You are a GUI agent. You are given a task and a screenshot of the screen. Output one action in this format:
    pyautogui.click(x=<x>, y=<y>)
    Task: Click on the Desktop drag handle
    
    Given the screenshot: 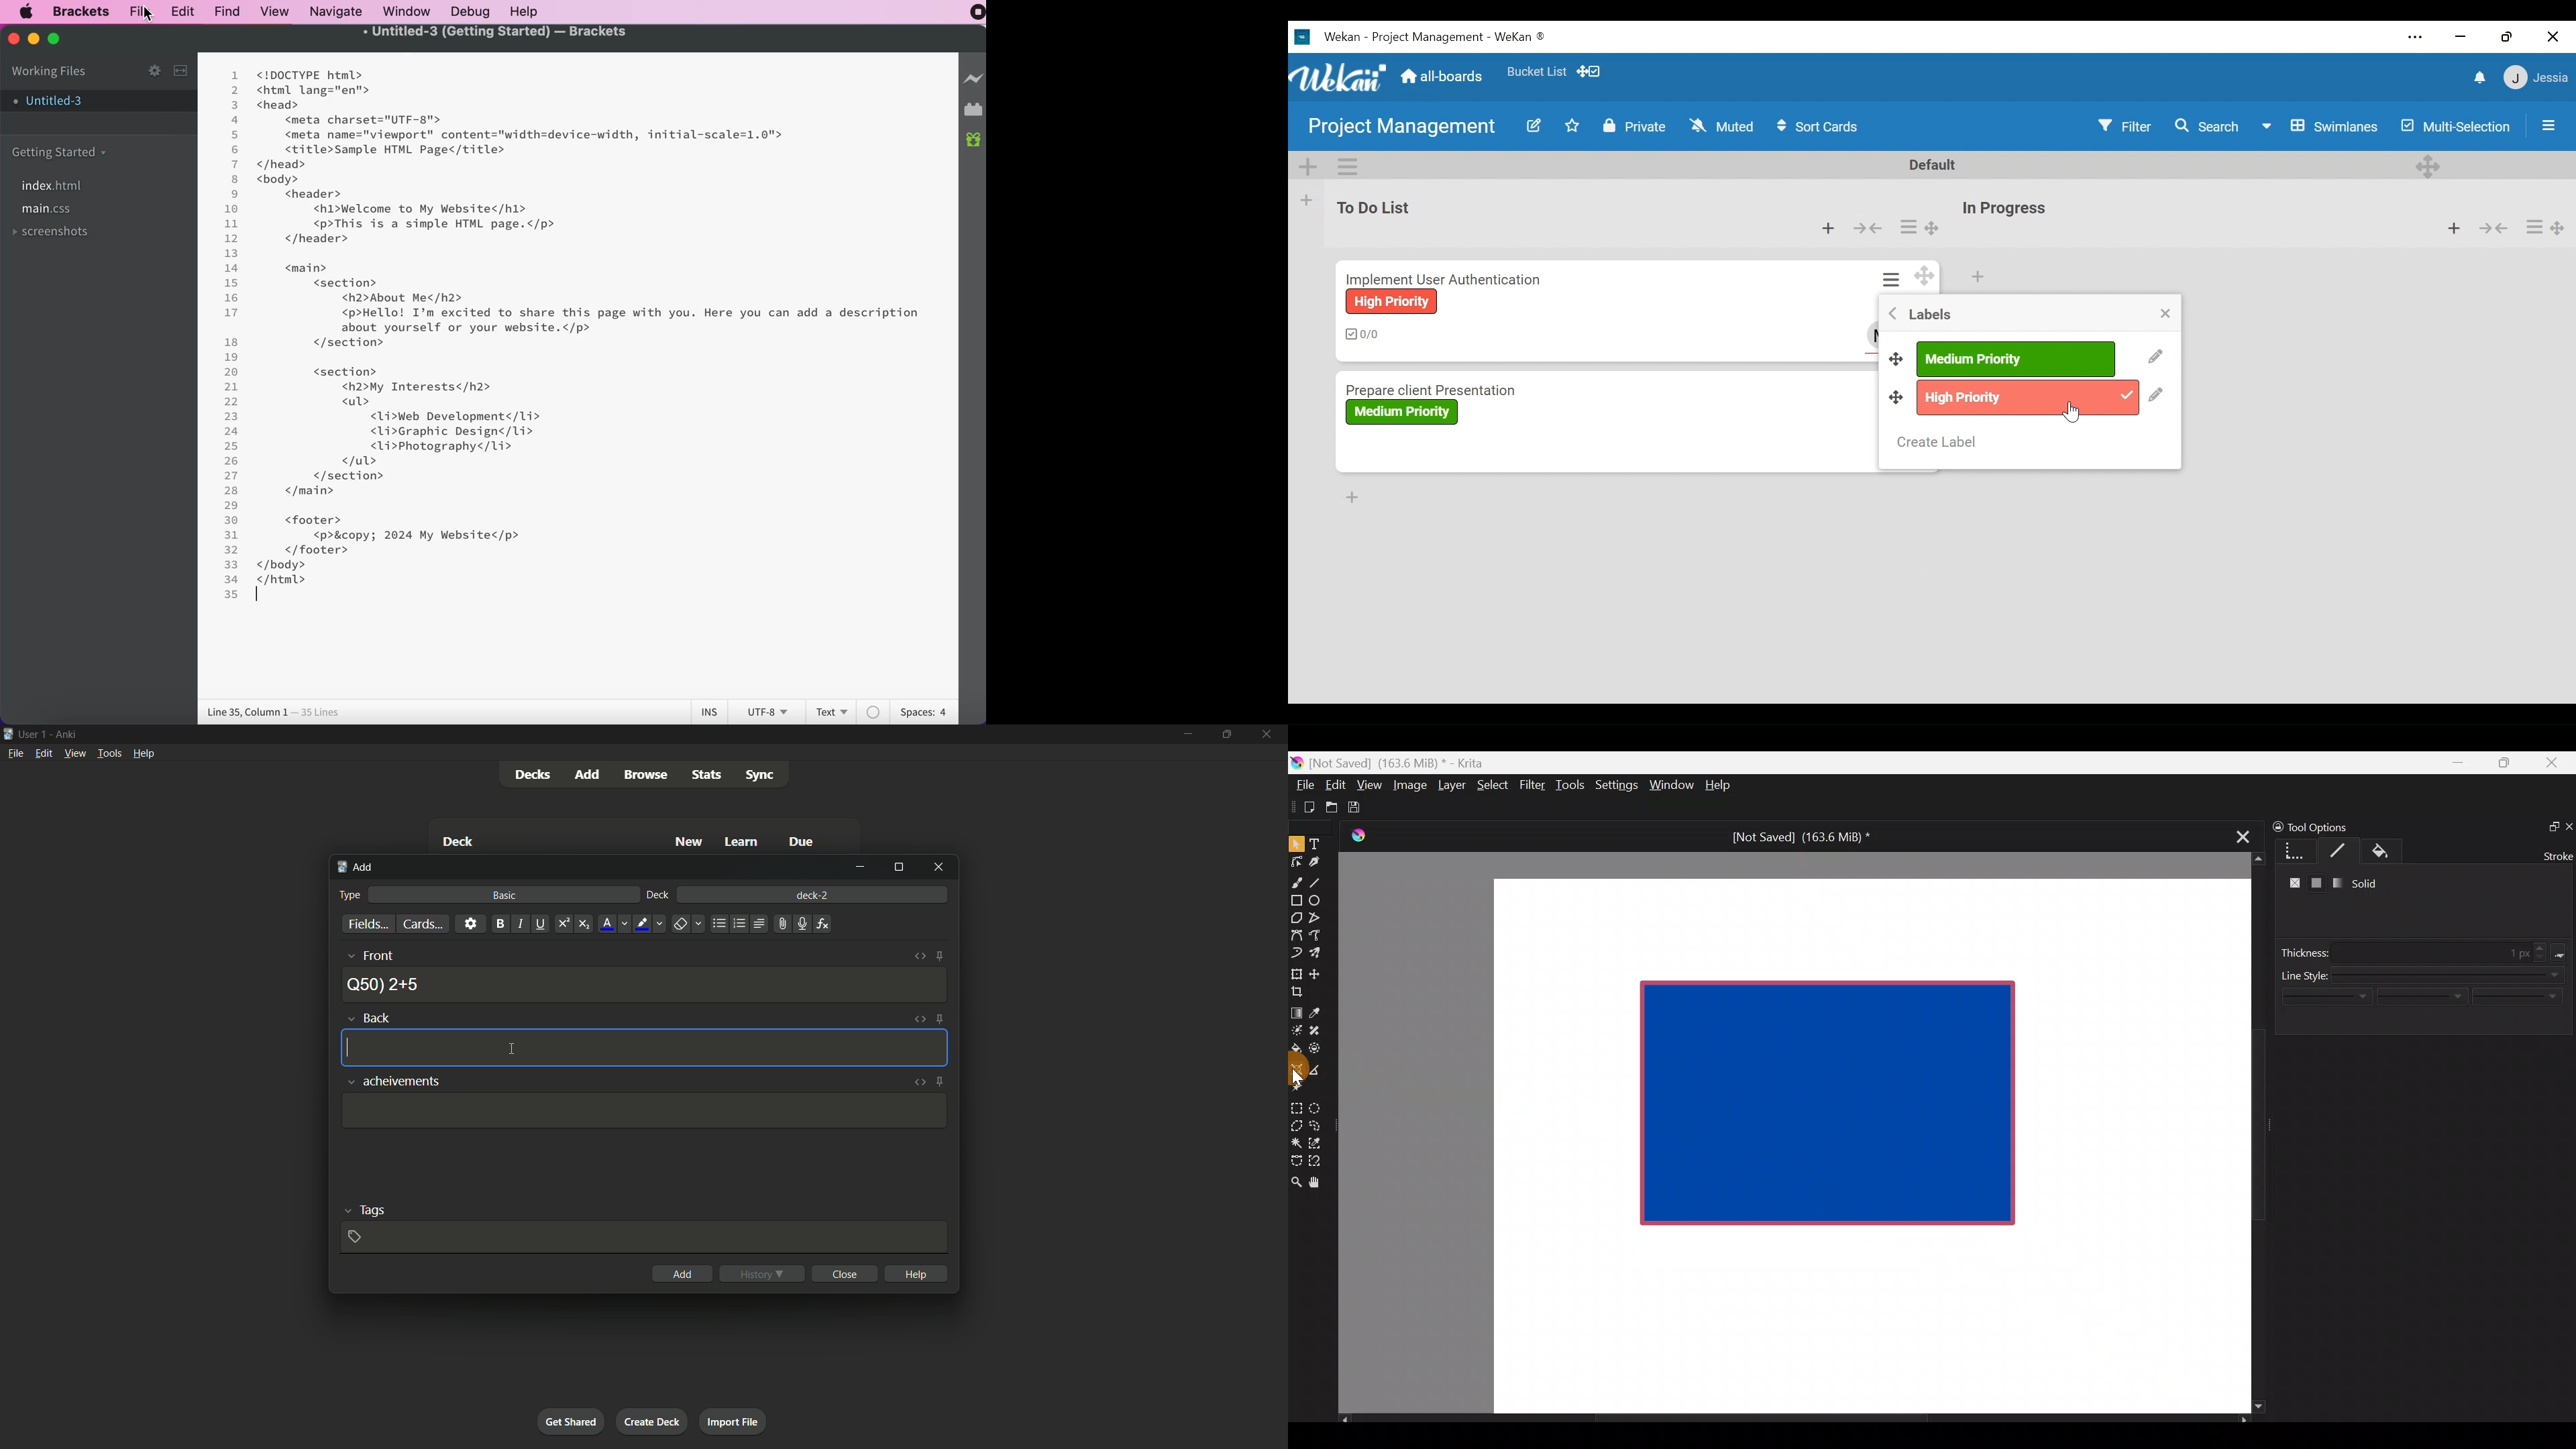 What is the action you would take?
    pyautogui.click(x=2558, y=227)
    